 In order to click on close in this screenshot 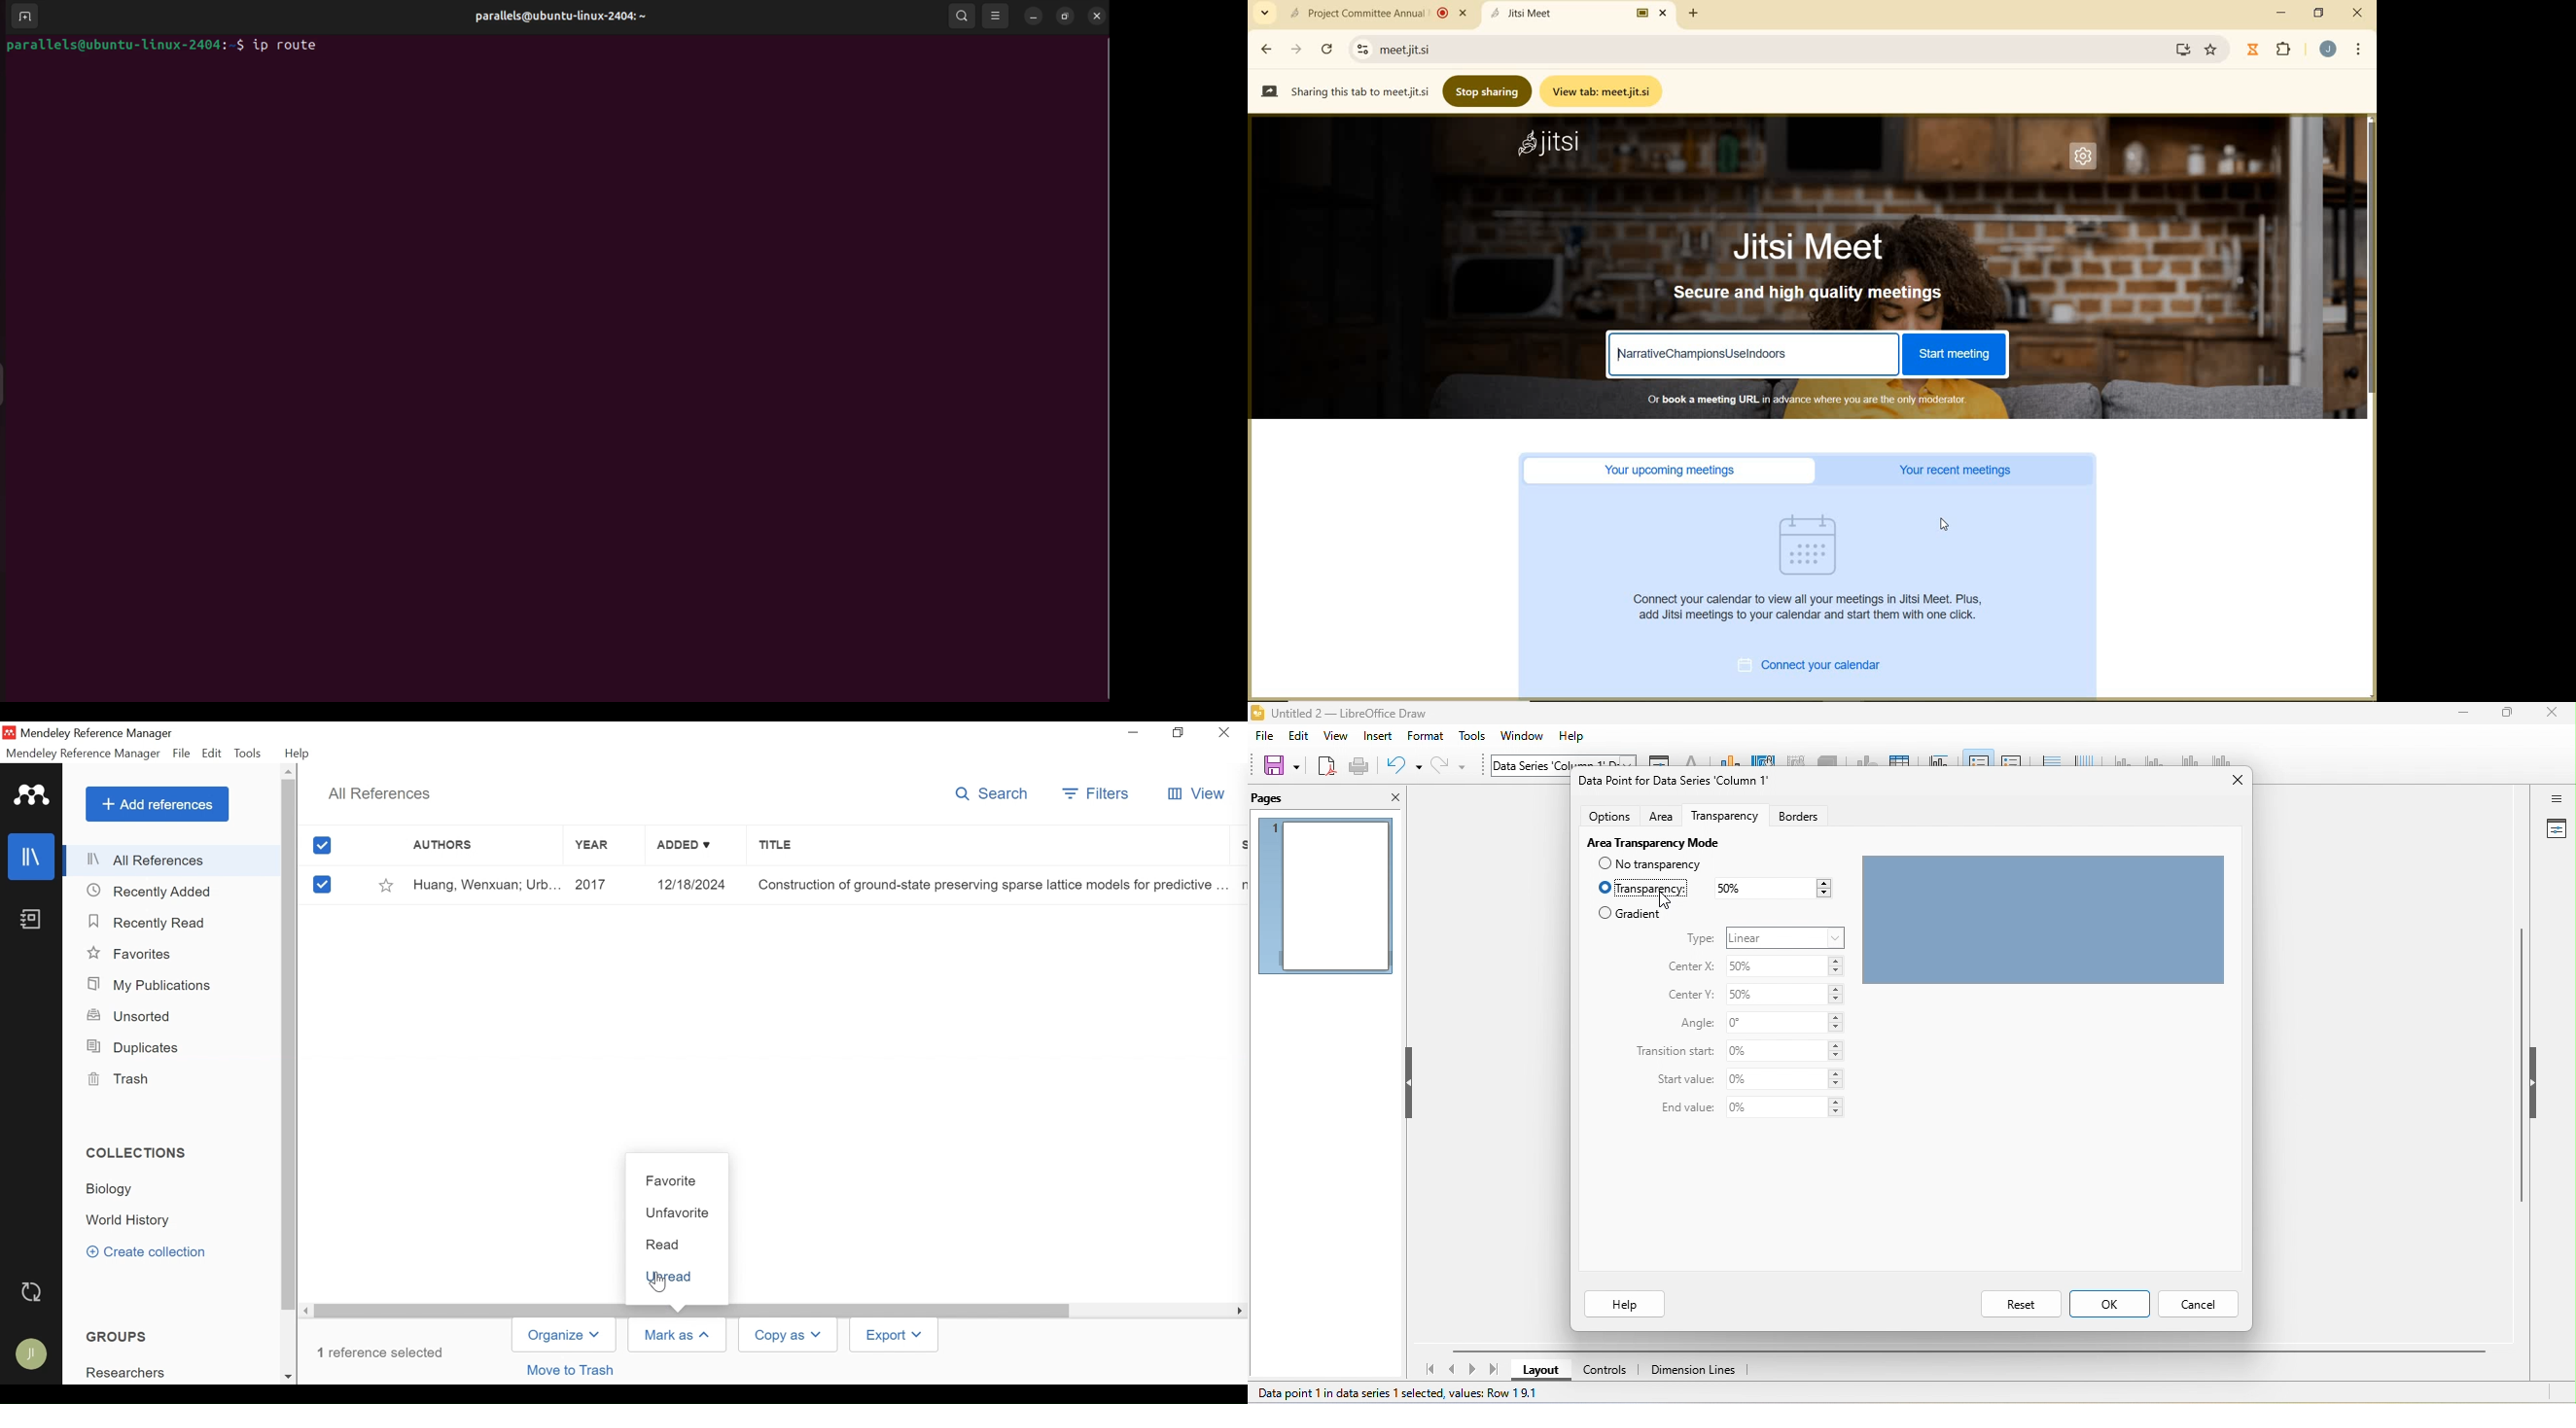, I will do `click(2239, 779)`.